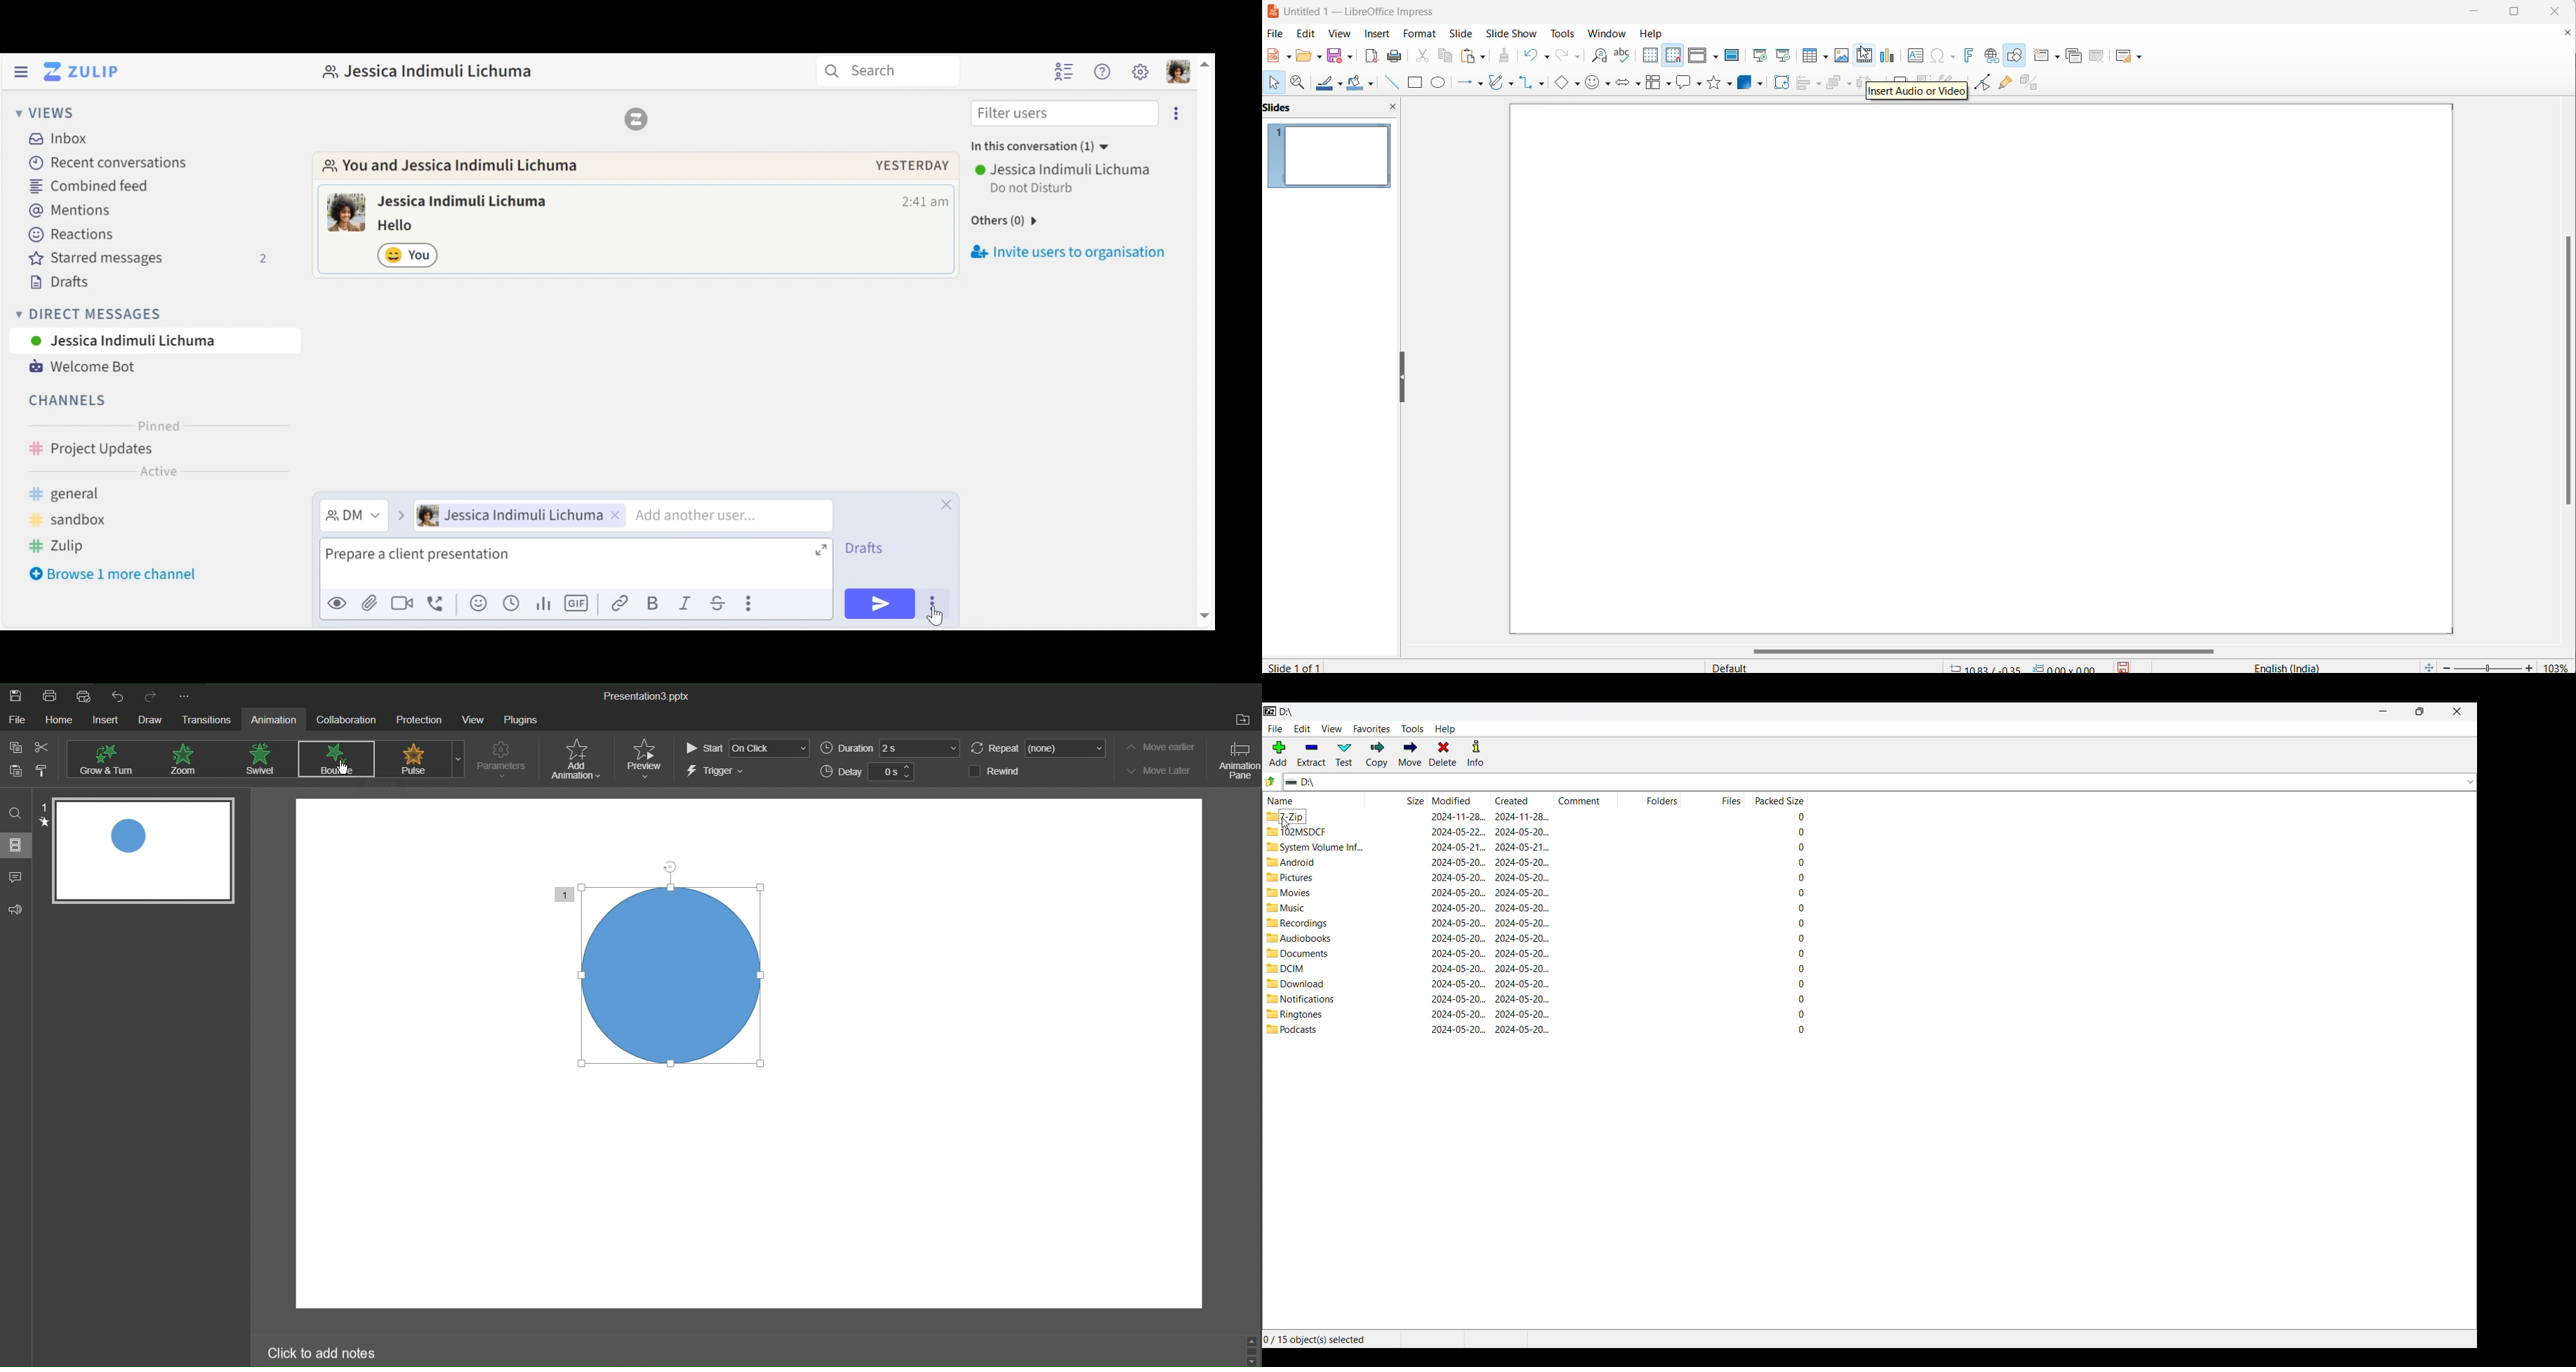  Describe the element at coordinates (82, 696) in the screenshot. I see `Quick Print` at that location.